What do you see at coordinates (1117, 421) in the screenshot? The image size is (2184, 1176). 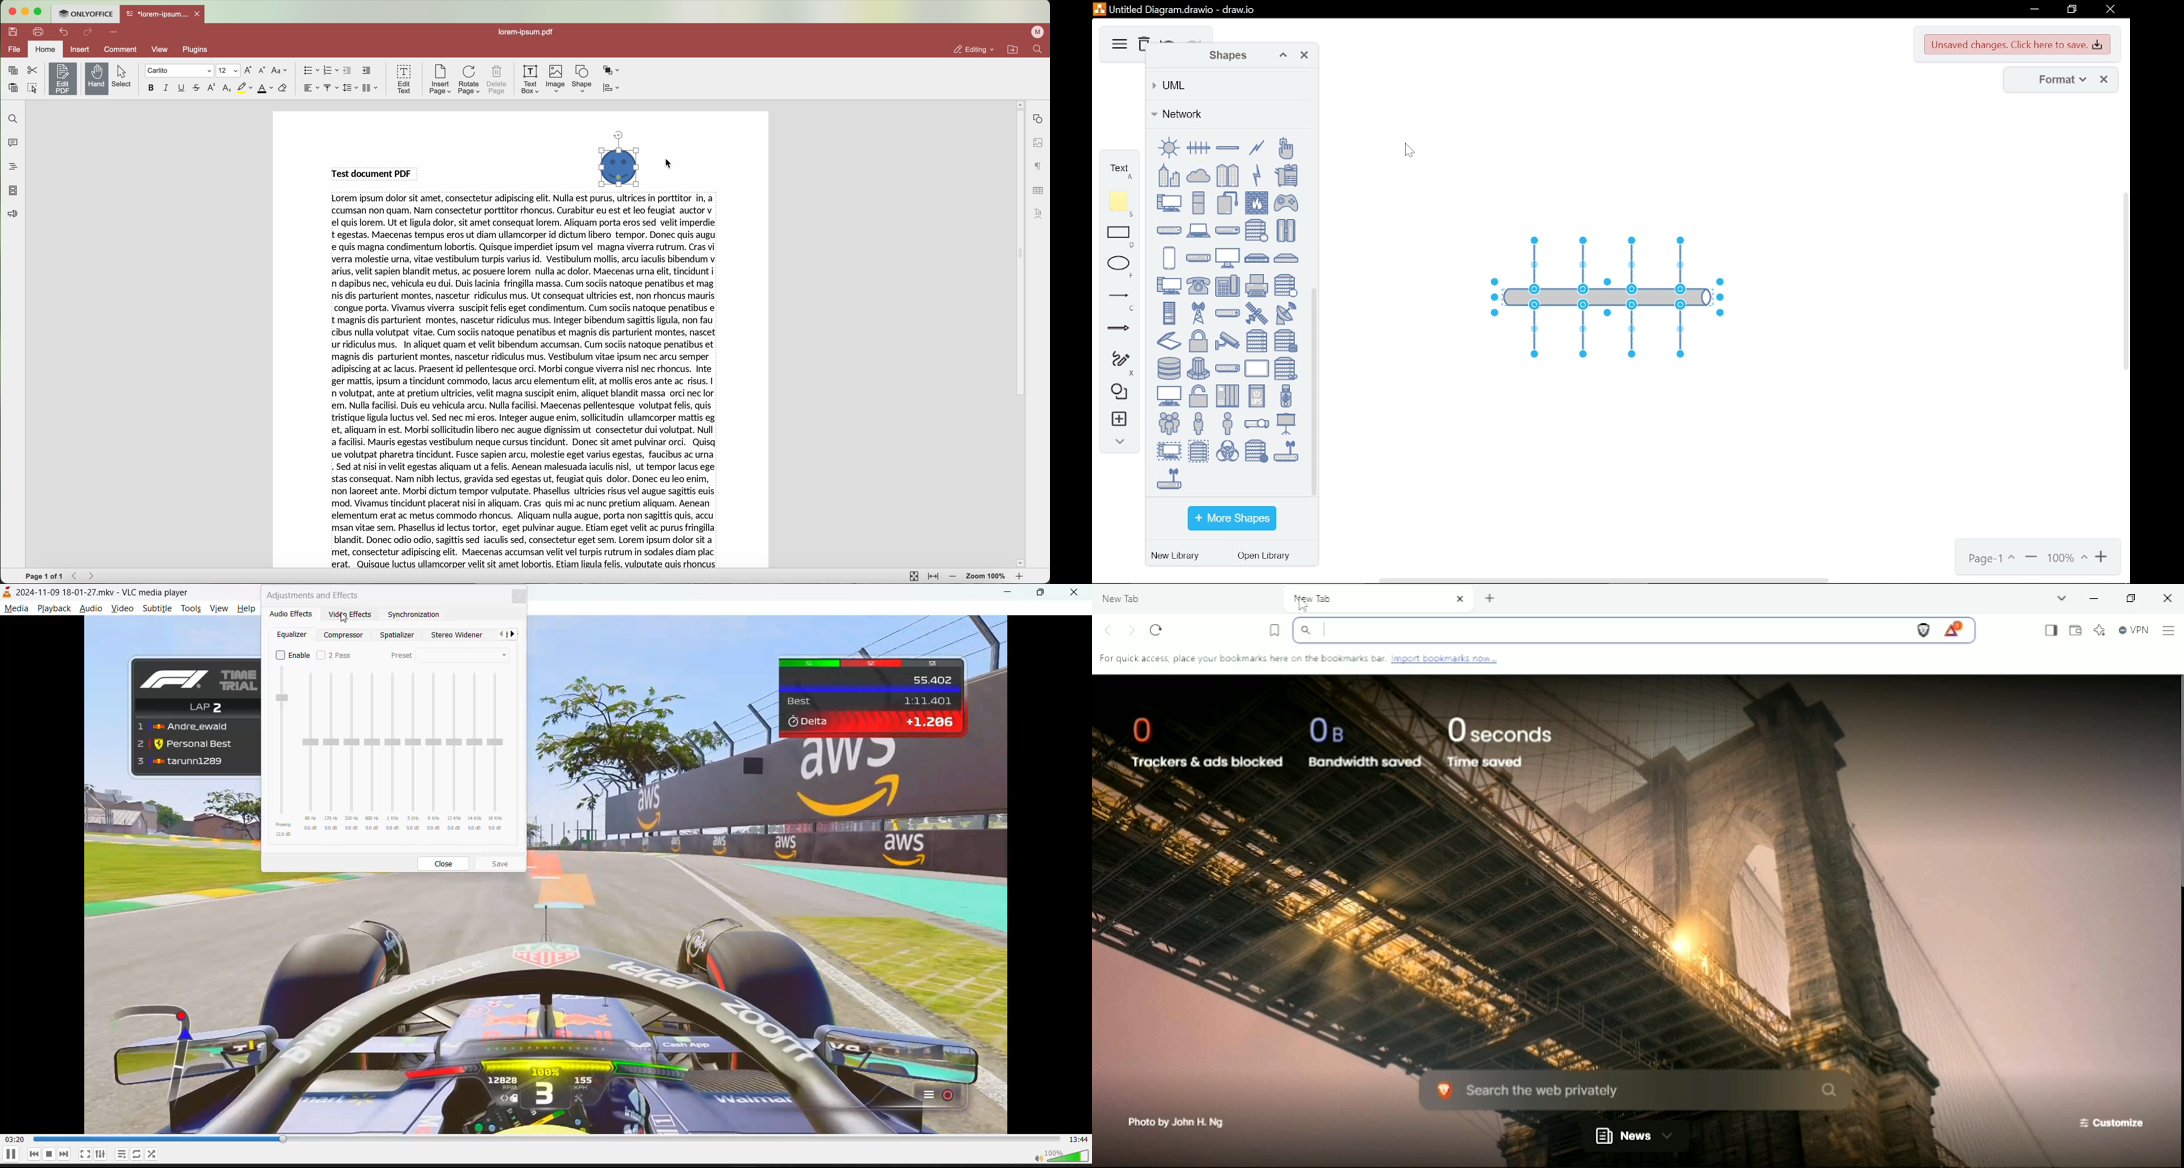 I see `insert` at bounding box center [1117, 421].